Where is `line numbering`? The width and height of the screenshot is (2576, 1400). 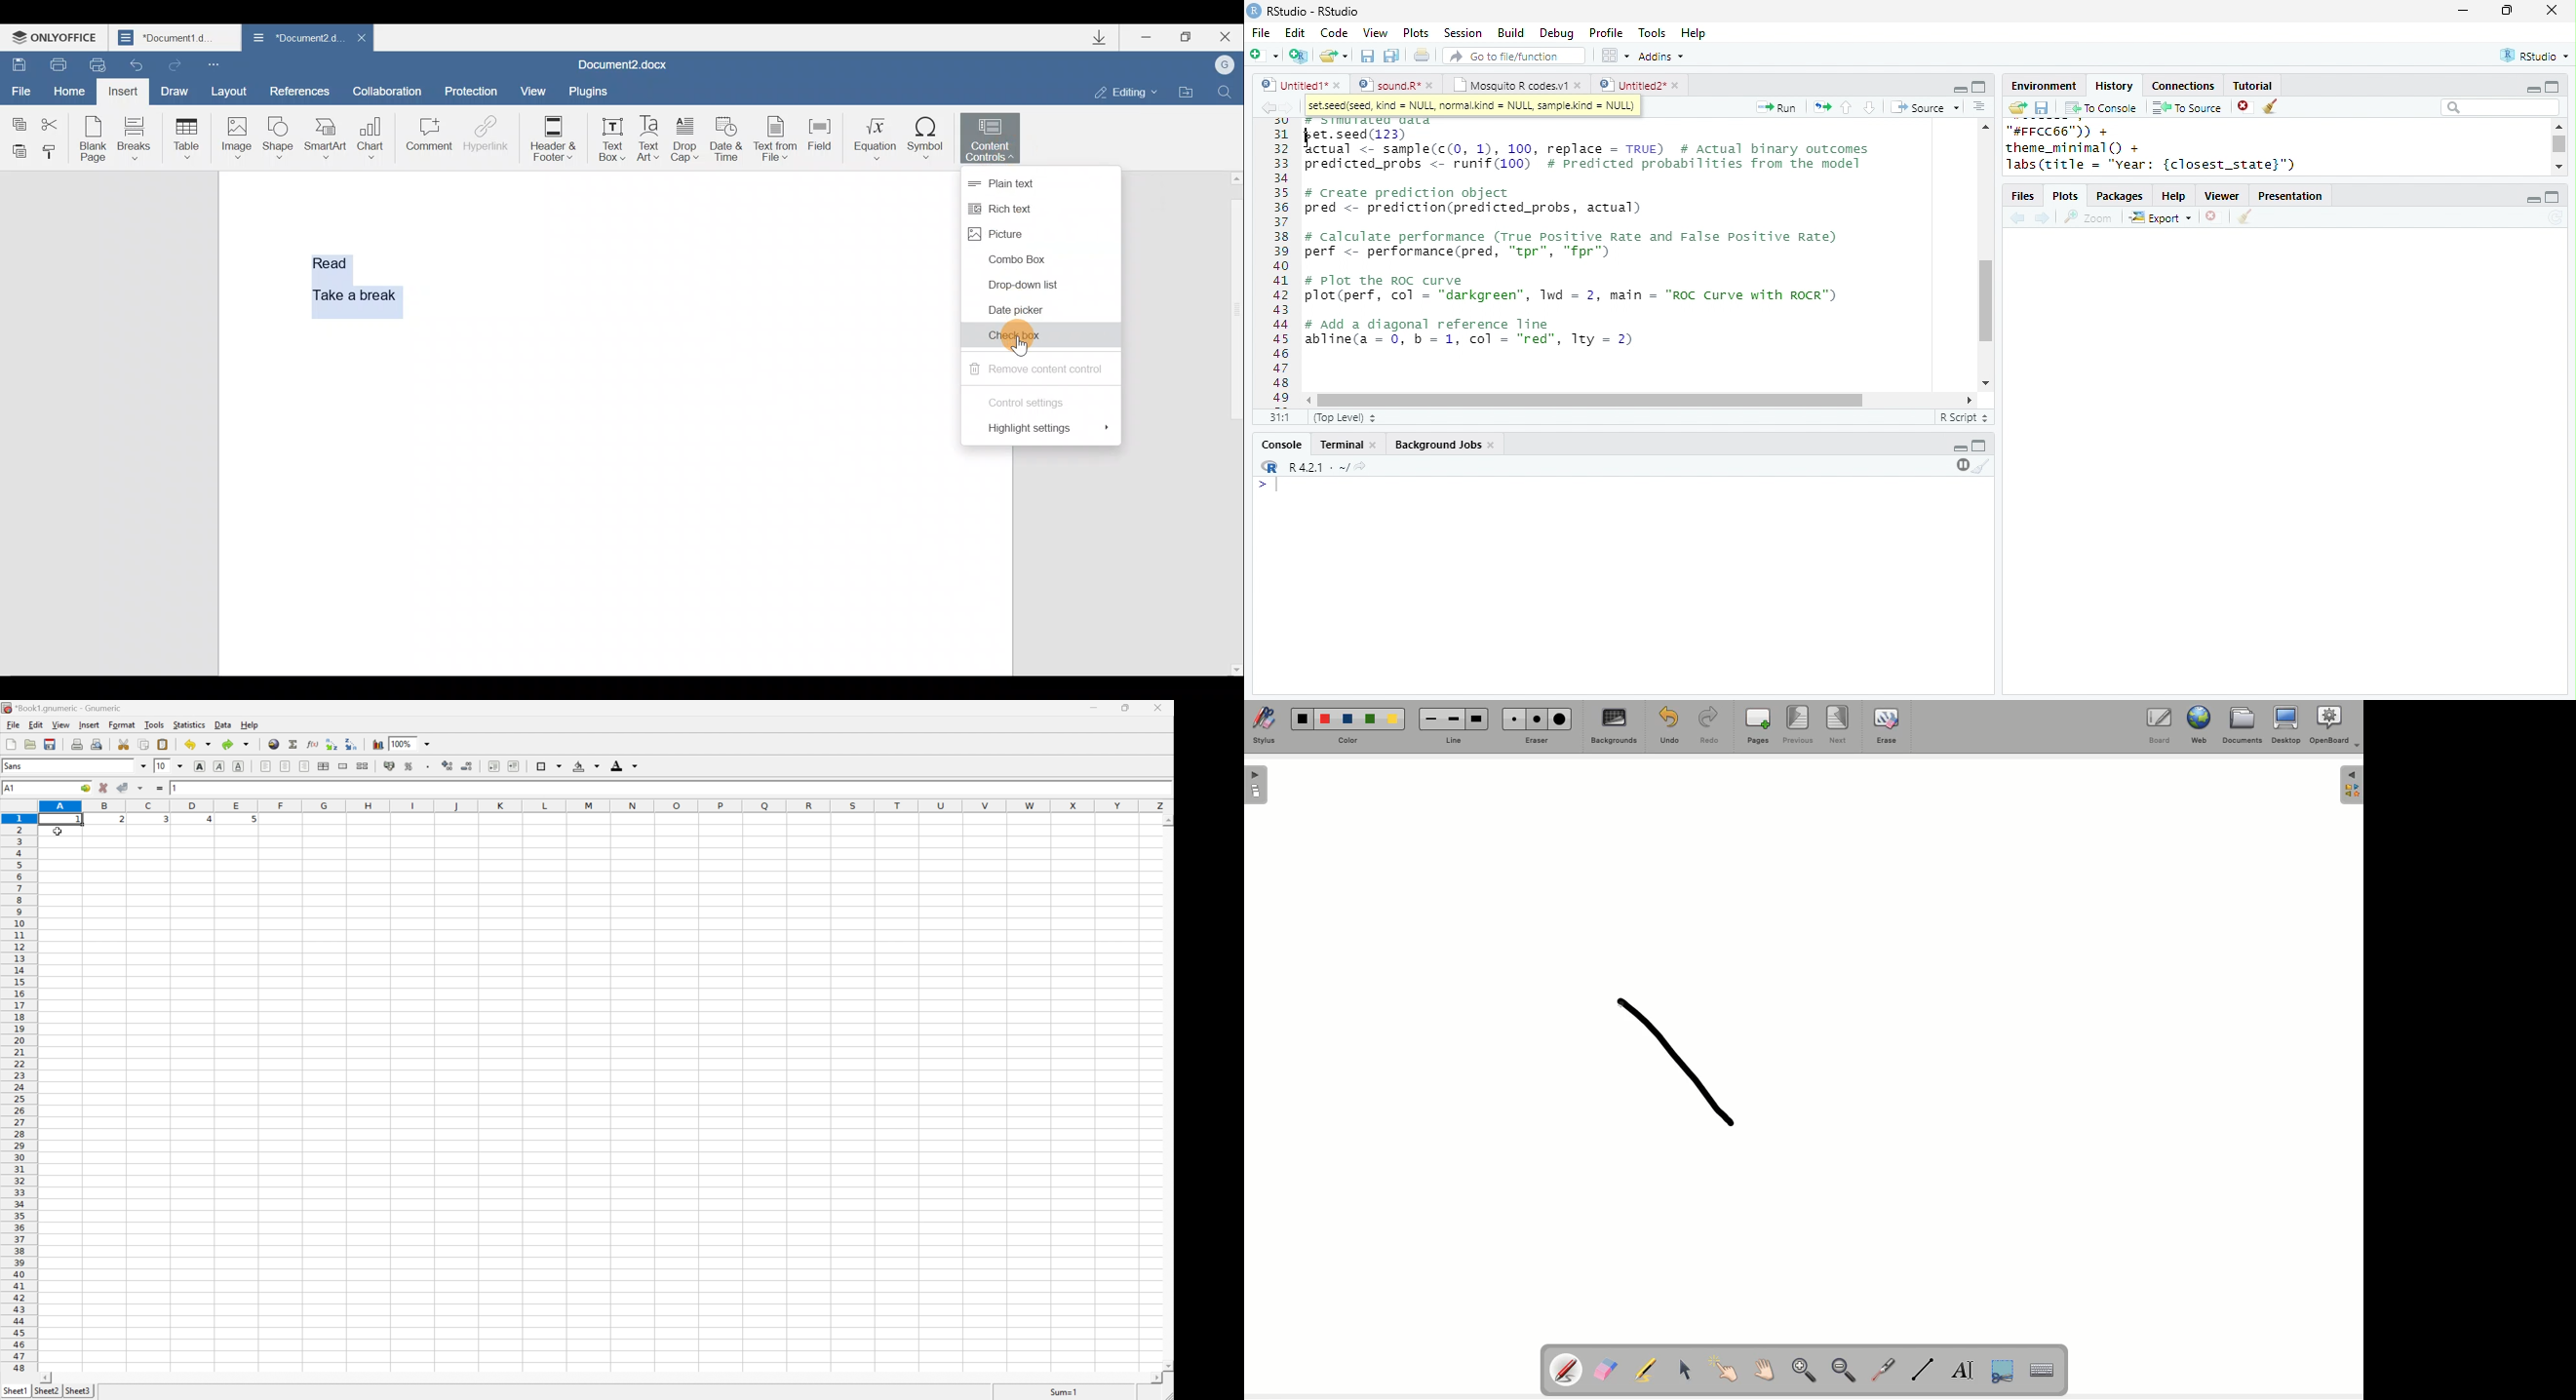 line numbering is located at coordinates (1283, 262).